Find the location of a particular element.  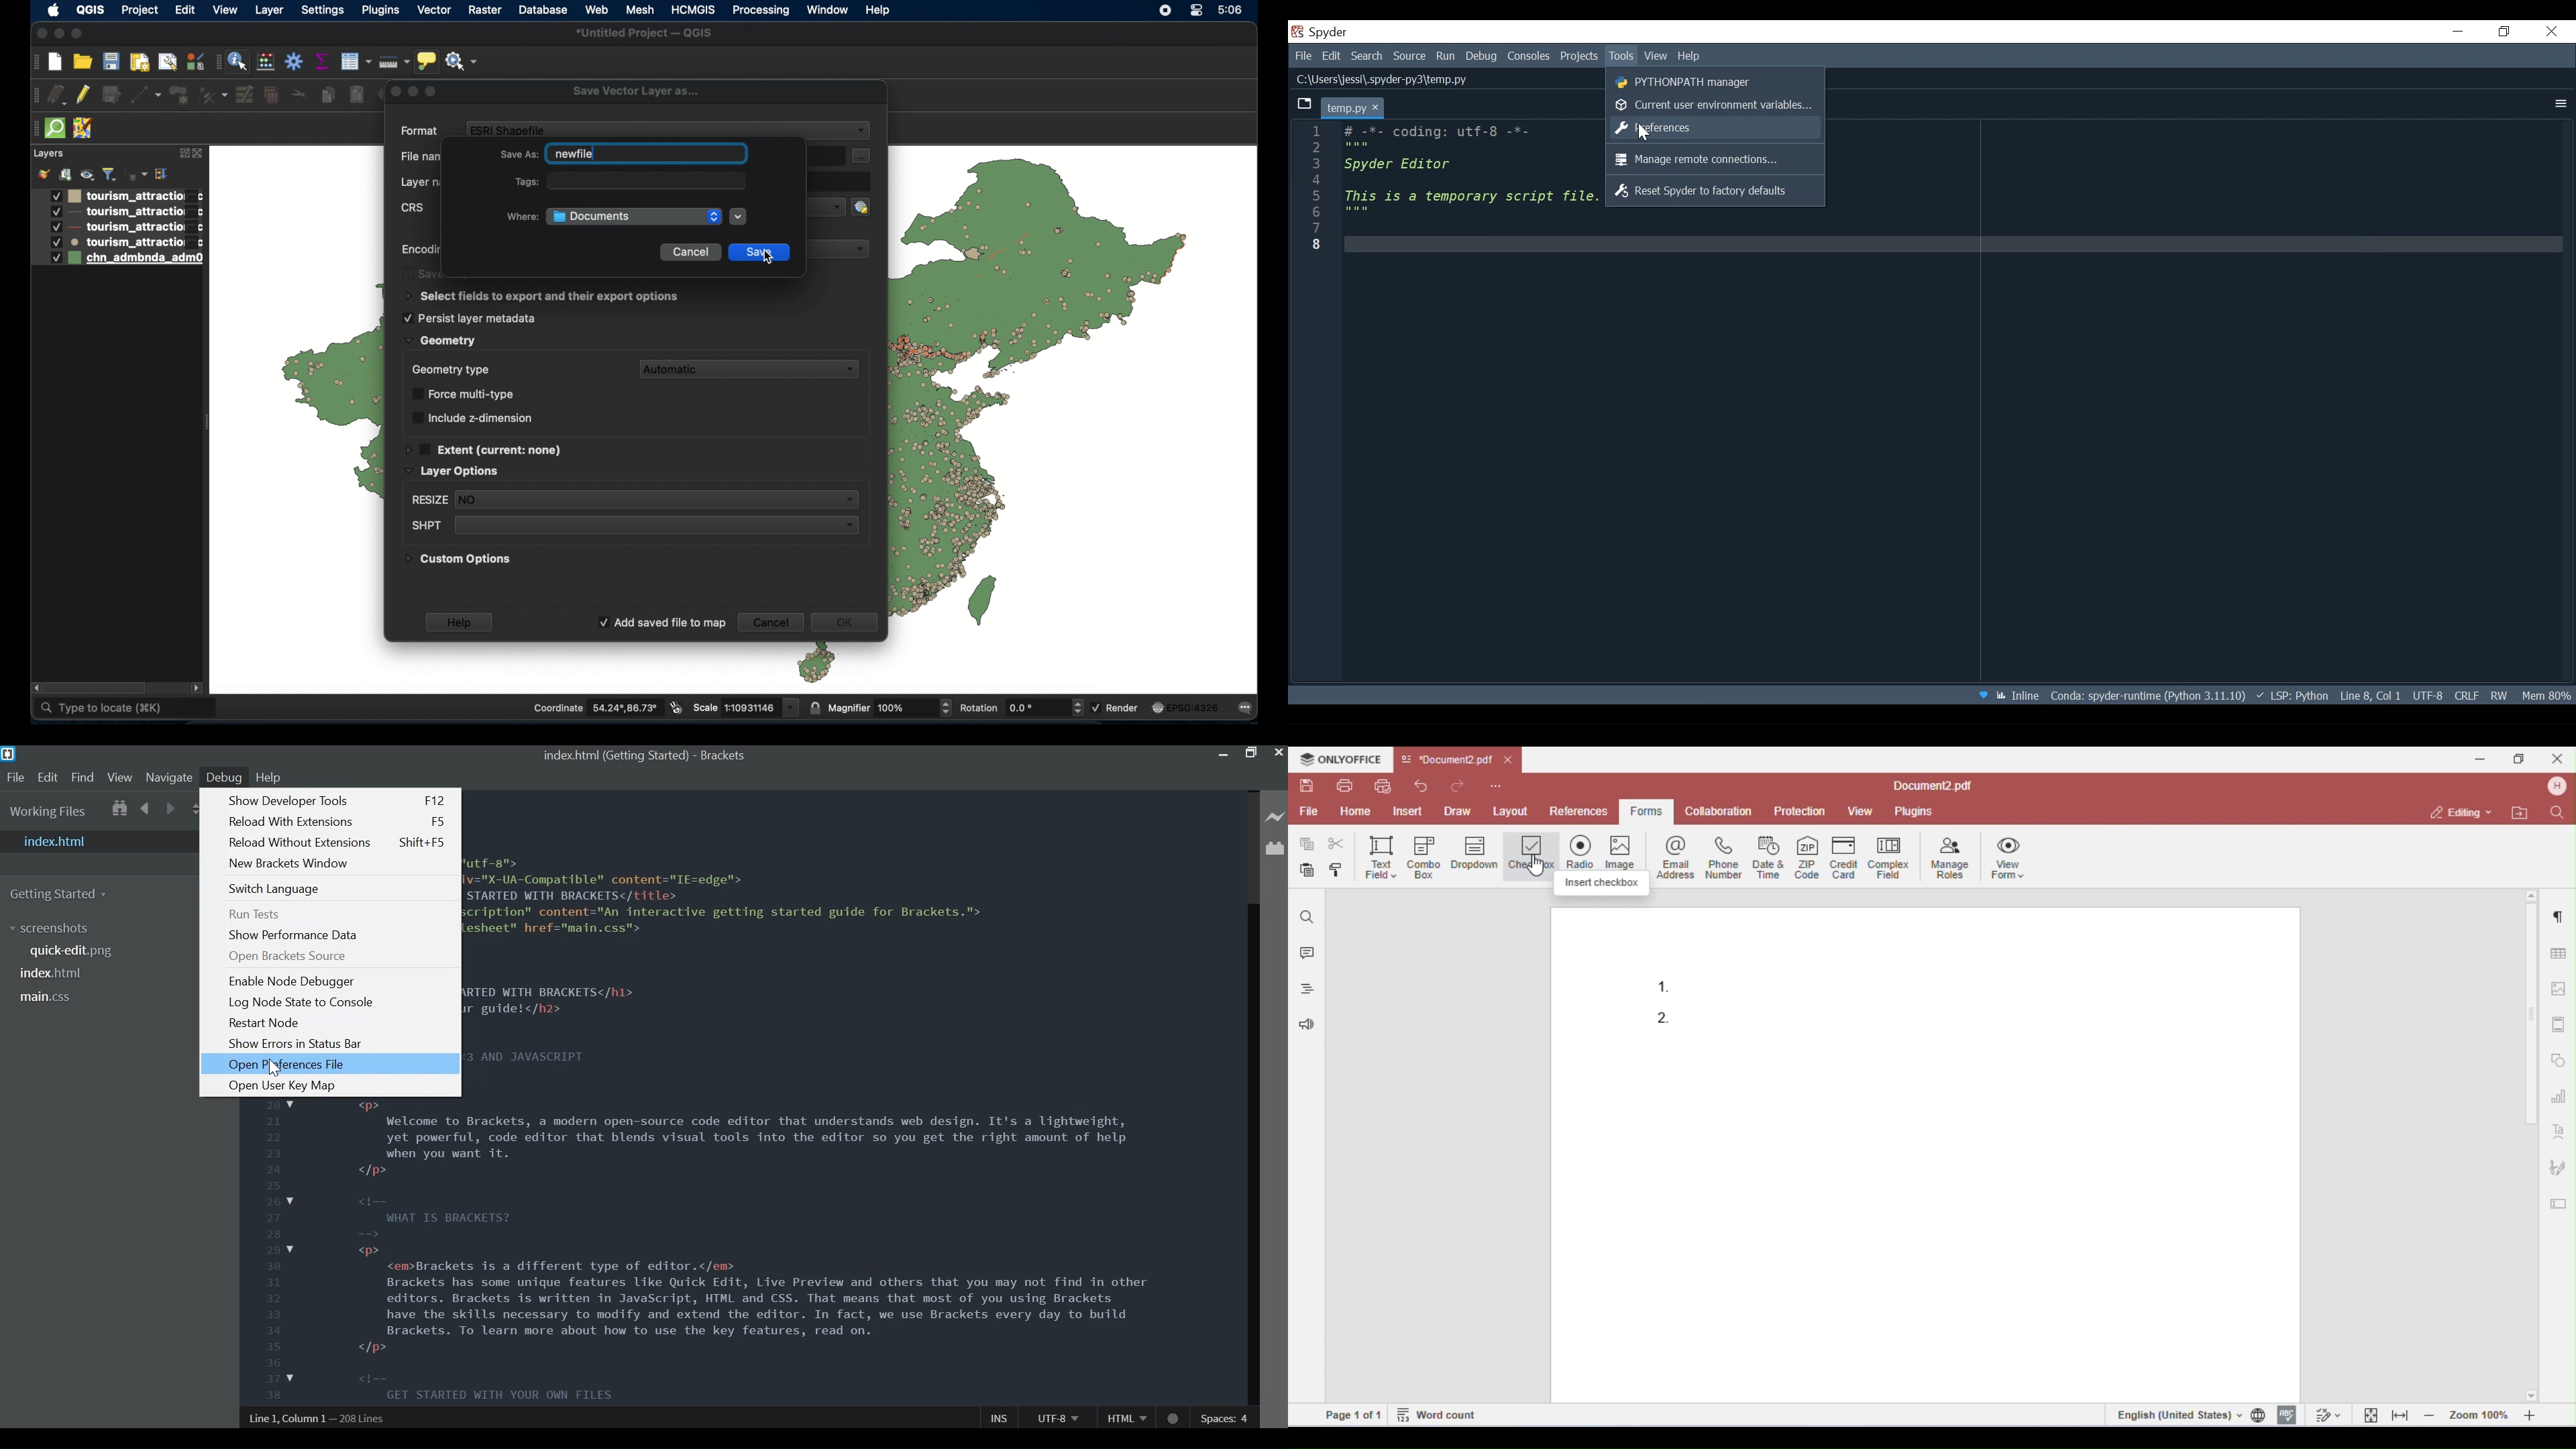

Show Errors in Status Bar is located at coordinates (297, 1044).